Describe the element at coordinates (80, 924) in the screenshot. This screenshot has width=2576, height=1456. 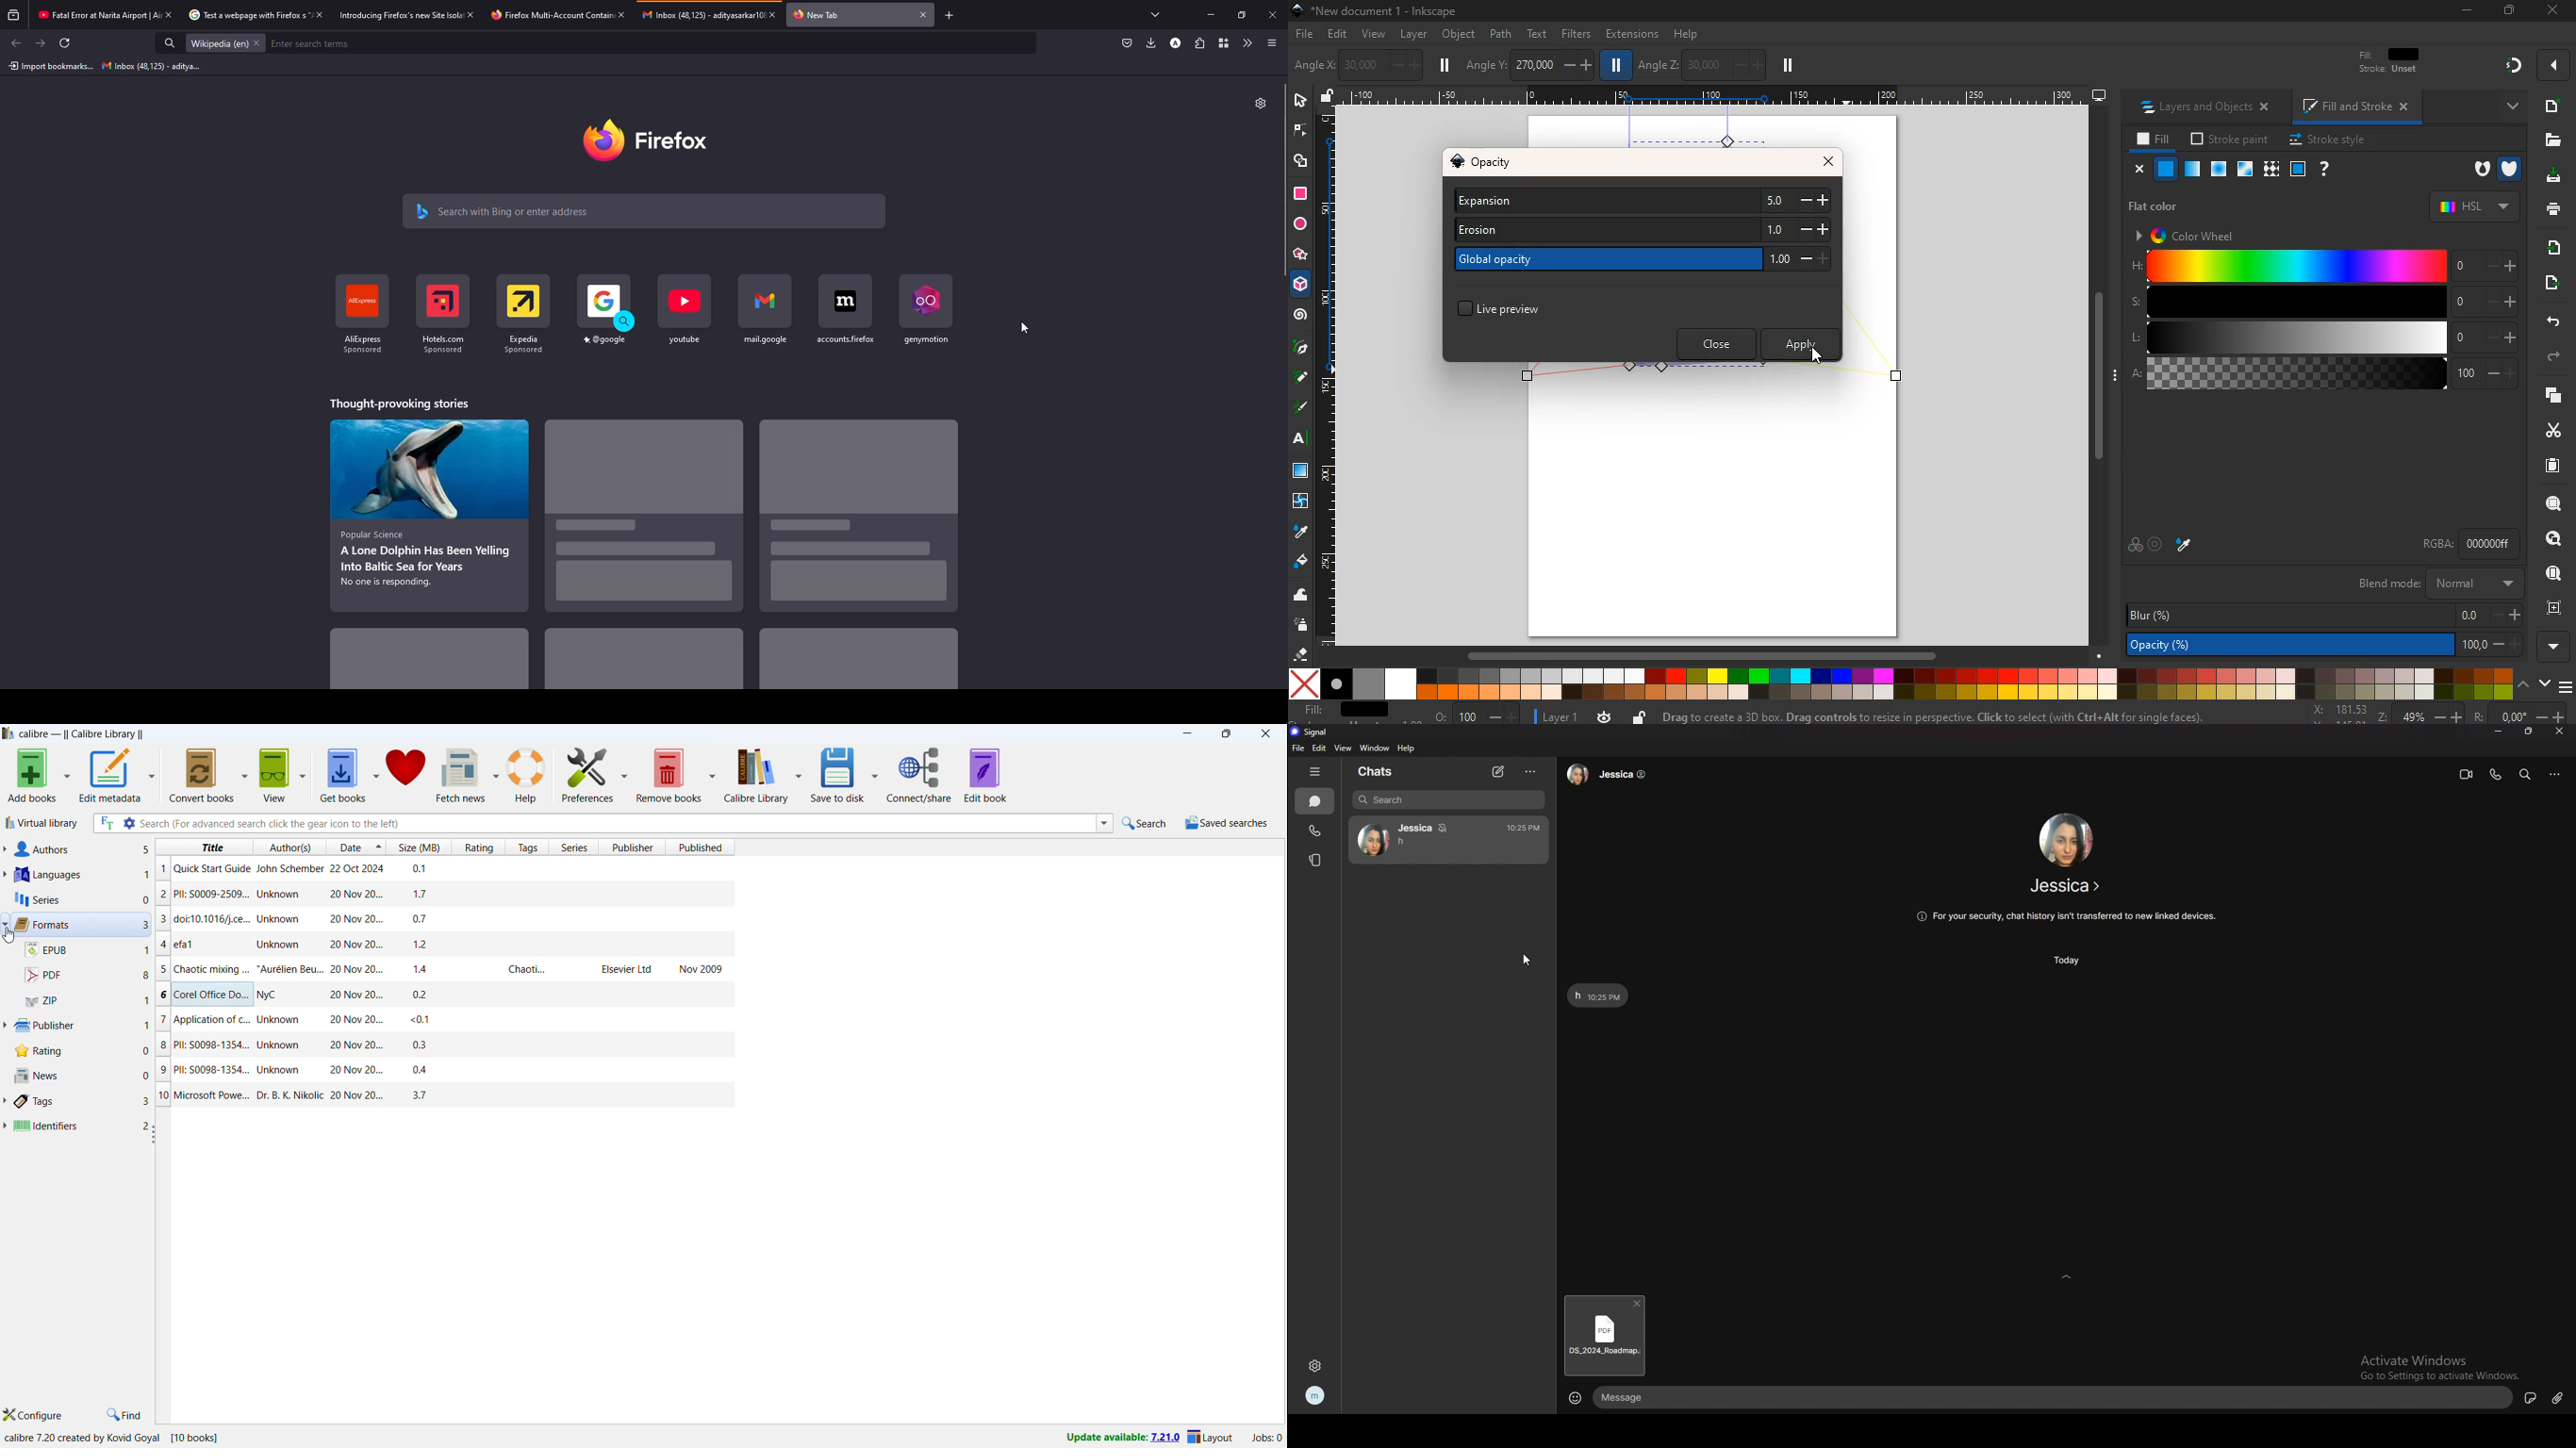
I see `formats` at that location.